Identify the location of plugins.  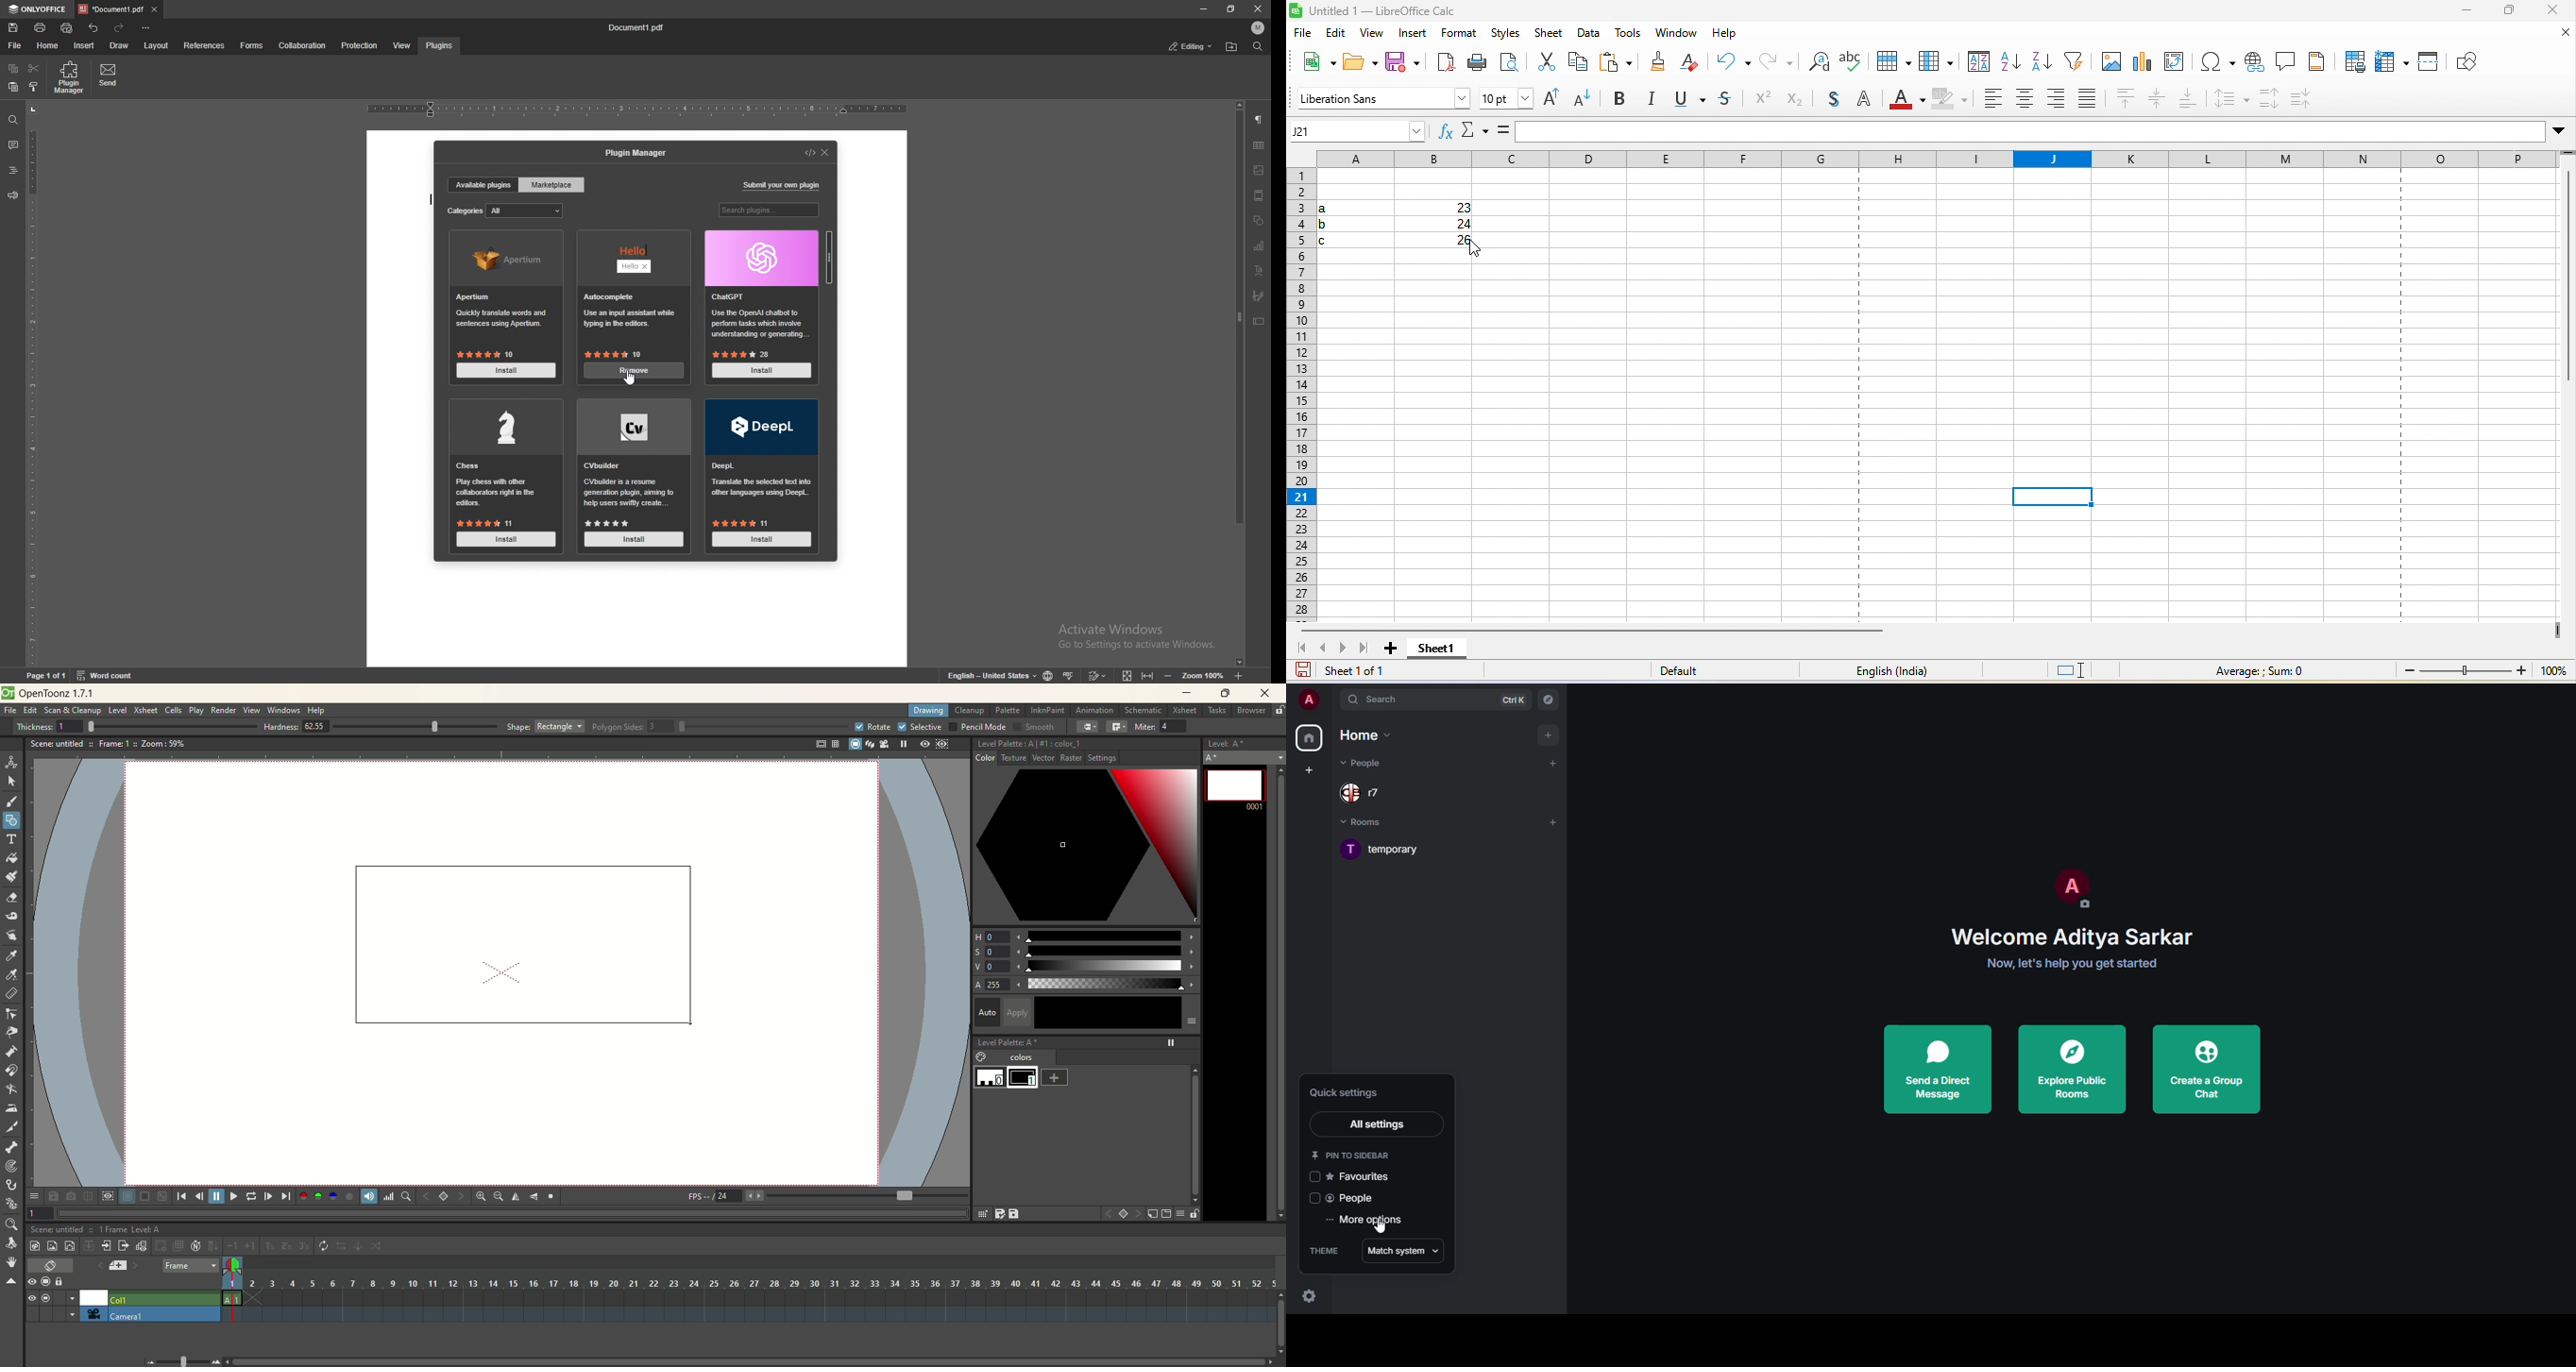
(441, 45).